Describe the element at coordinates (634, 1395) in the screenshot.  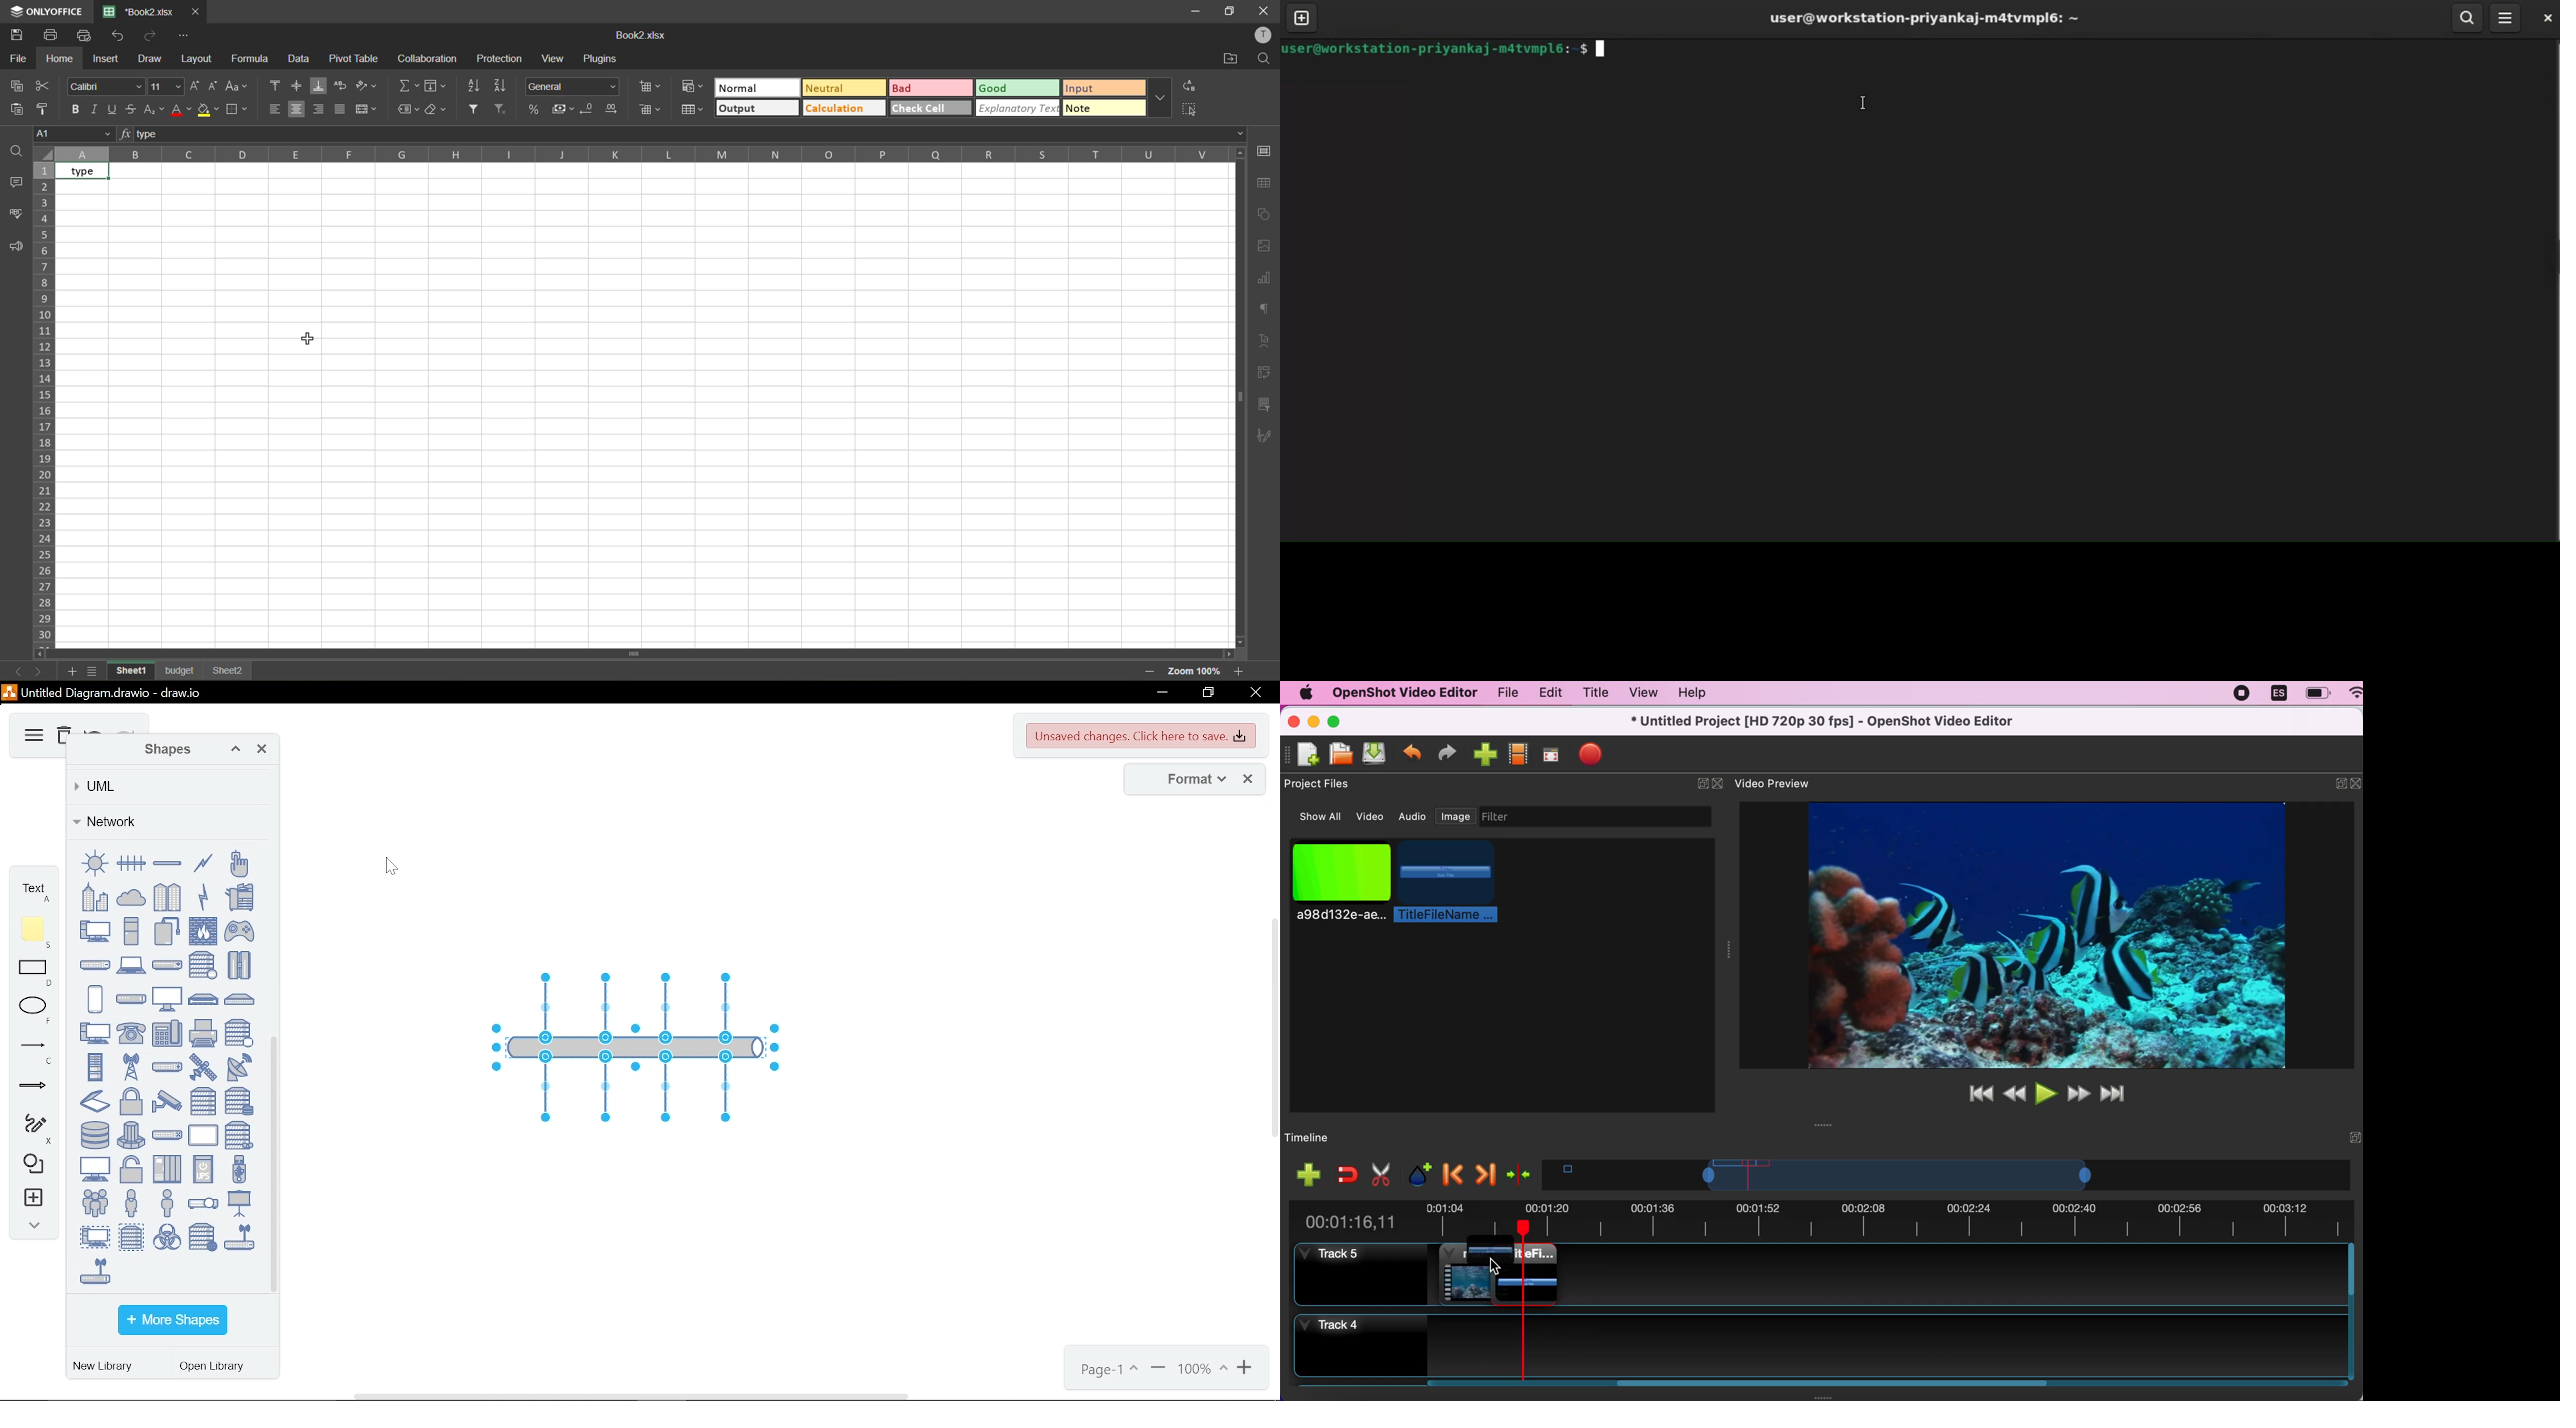
I see `horizontal scroll bar` at that location.